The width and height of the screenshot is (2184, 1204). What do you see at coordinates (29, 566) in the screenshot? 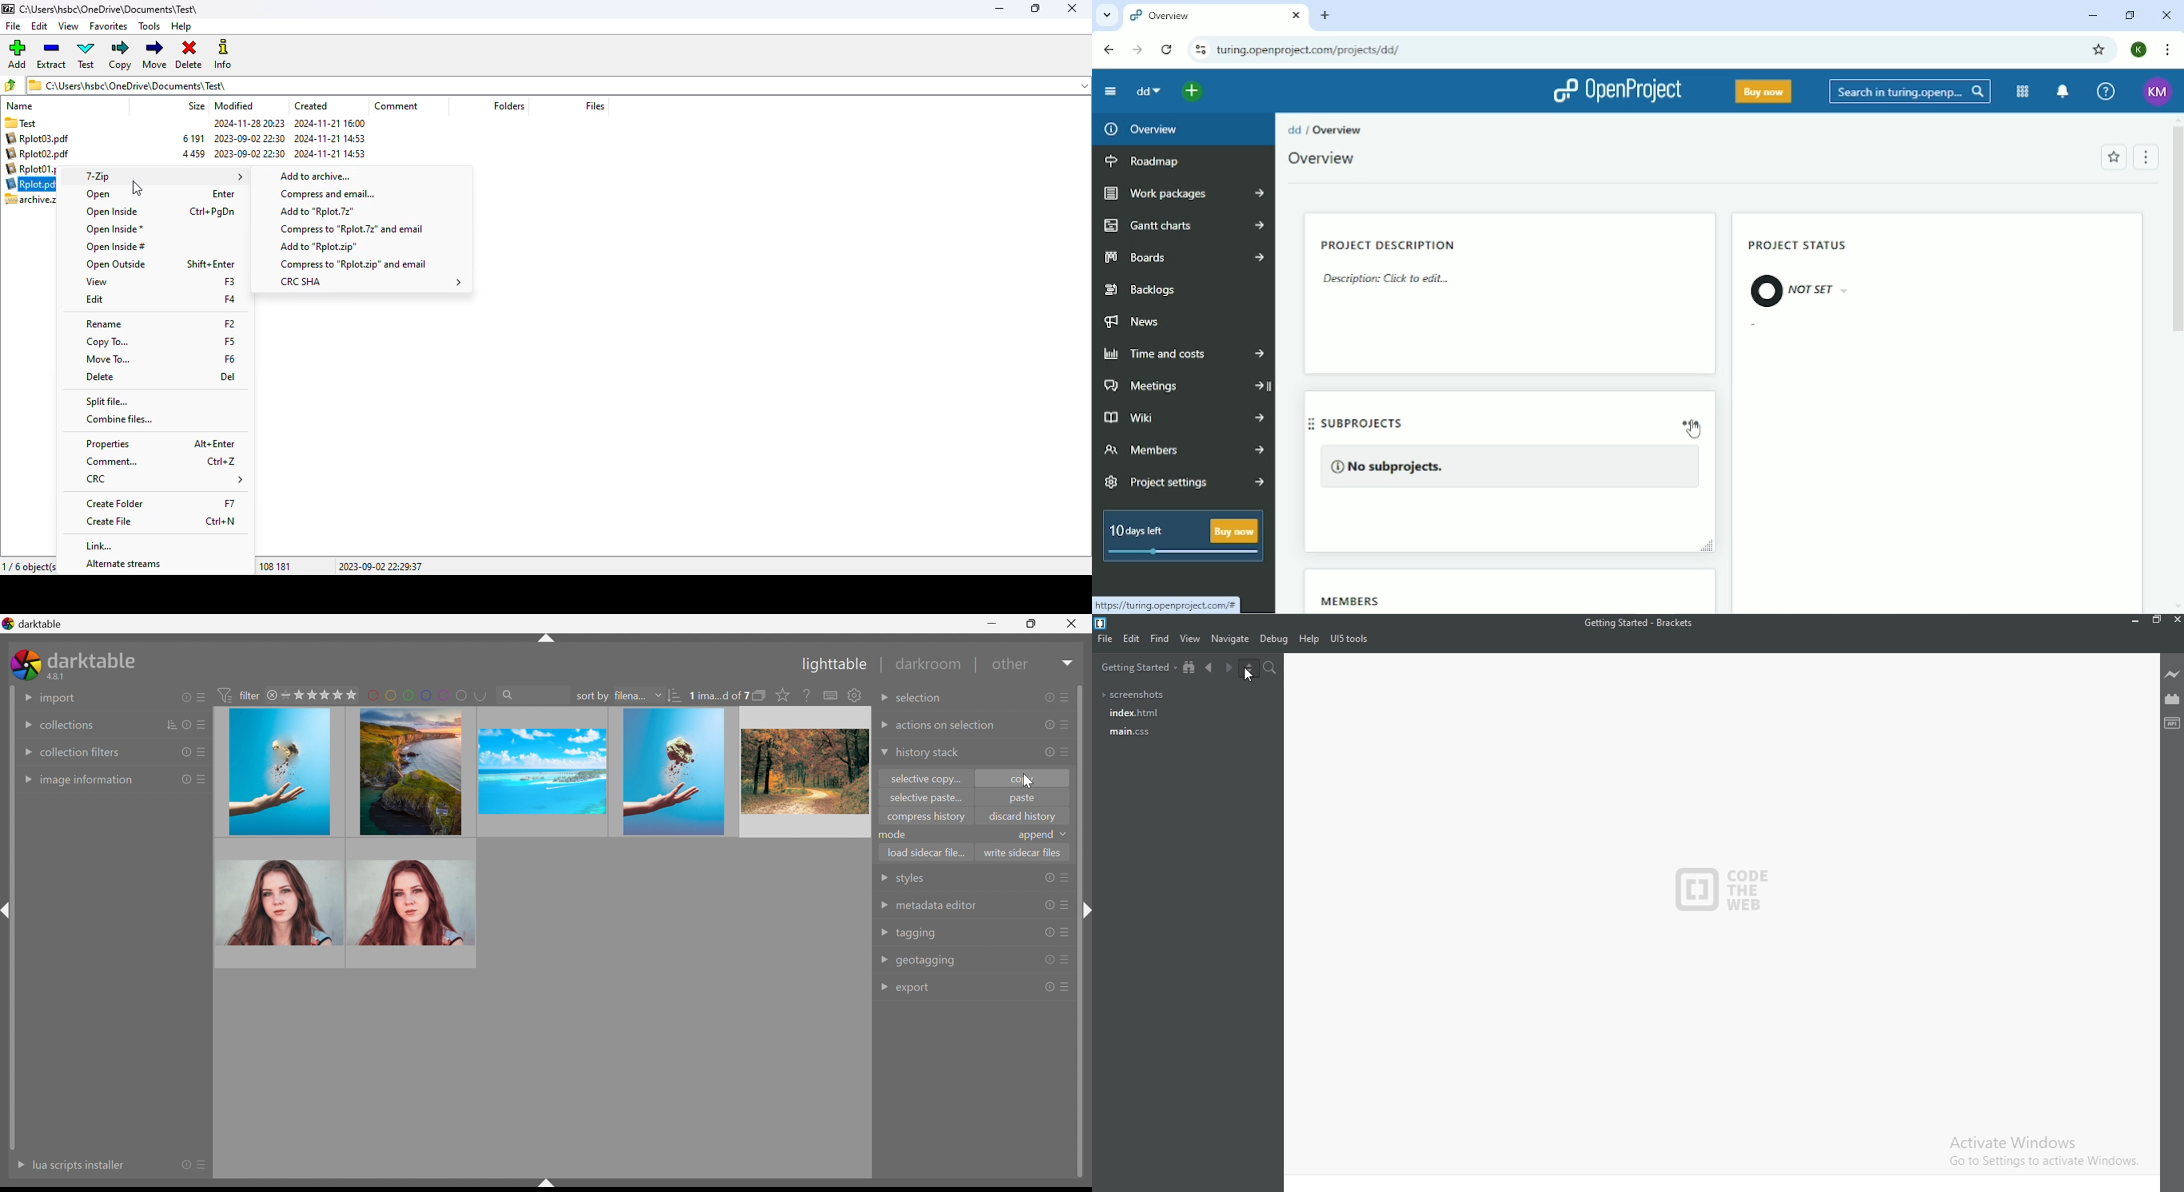
I see `1/6 object(s) selected` at bounding box center [29, 566].